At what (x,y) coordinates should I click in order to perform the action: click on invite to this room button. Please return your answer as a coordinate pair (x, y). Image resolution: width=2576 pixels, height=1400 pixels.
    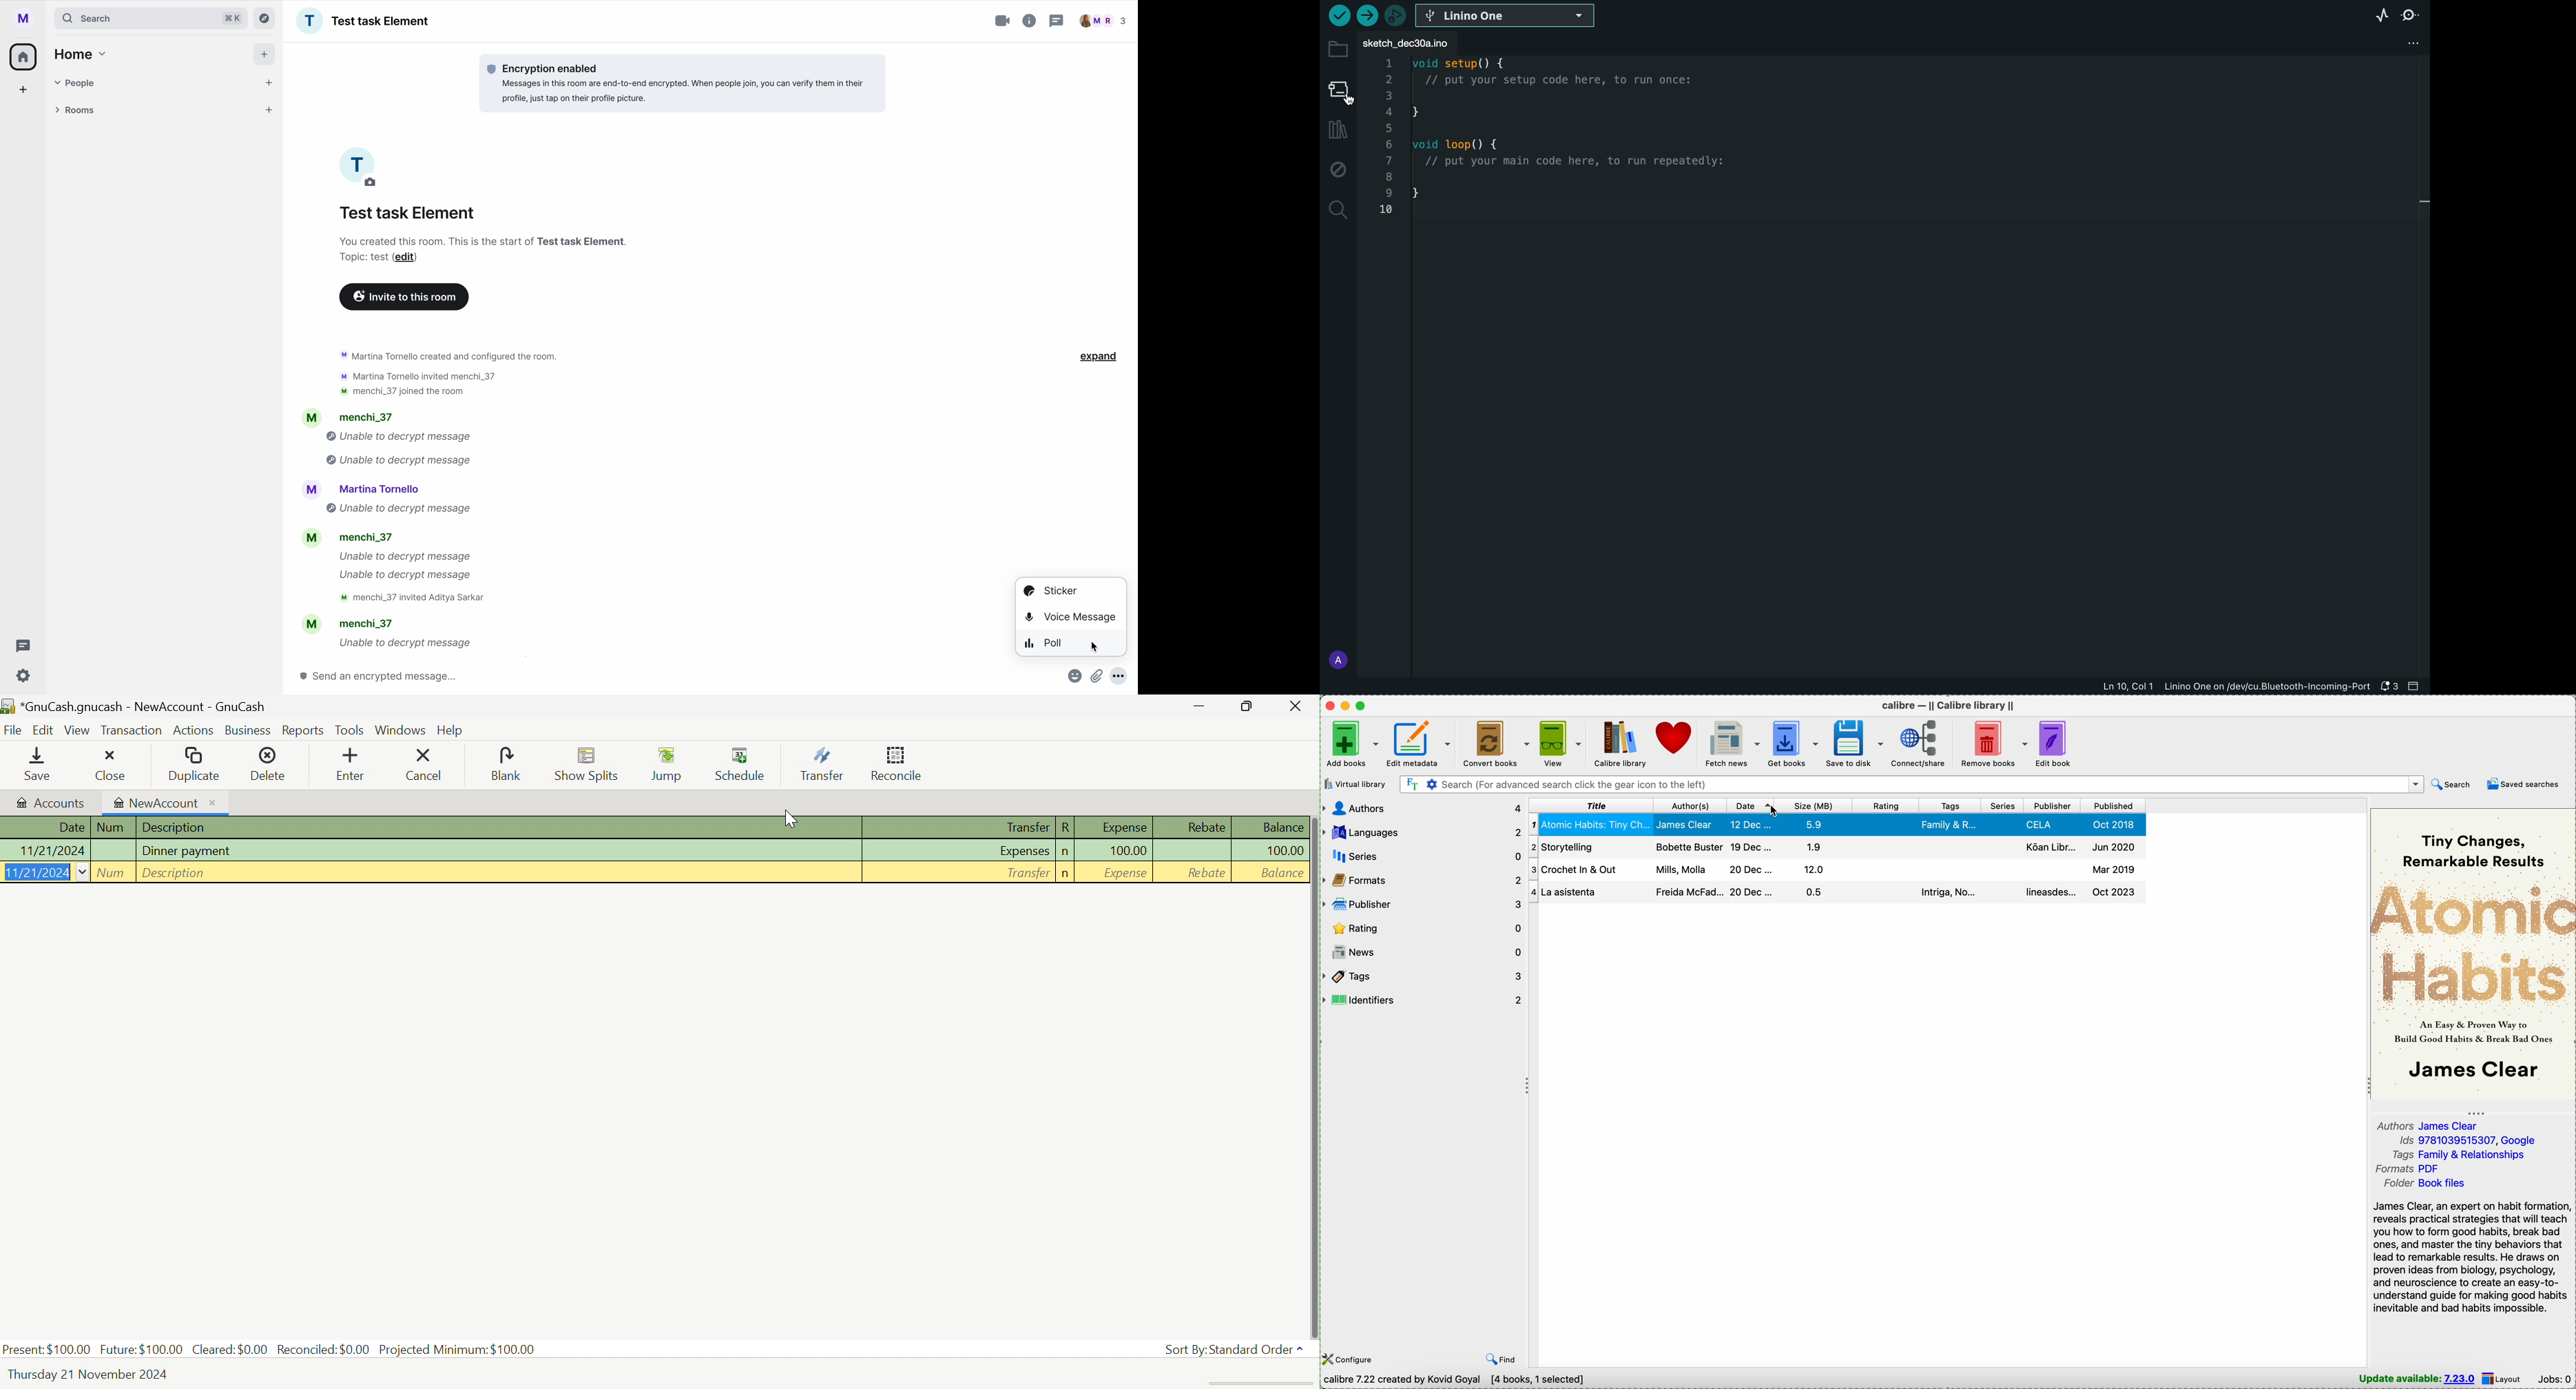
    Looking at the image, I should click on (404, 297).